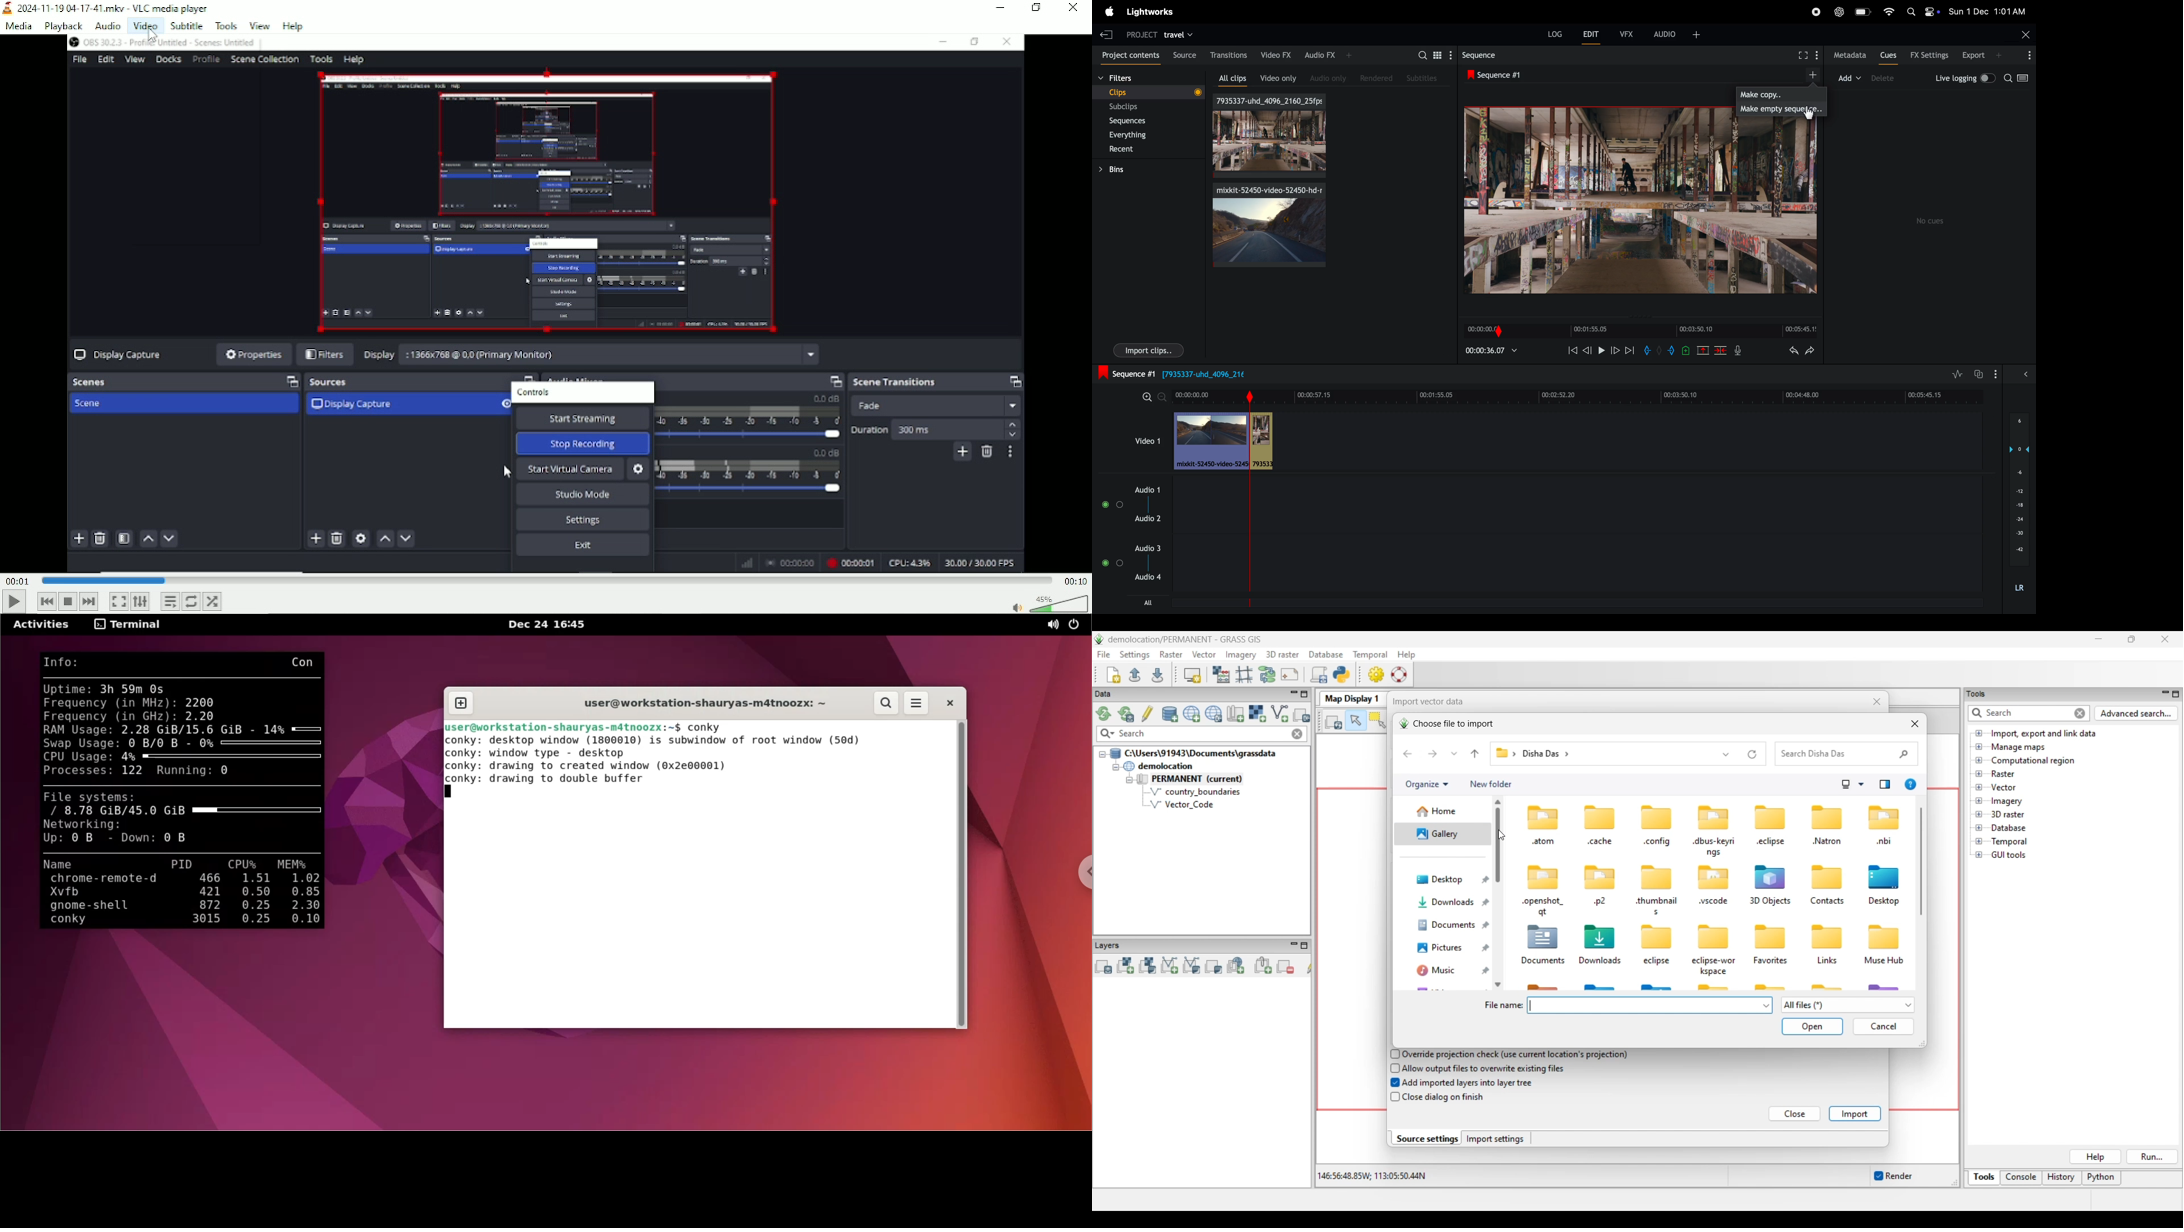 The image size is (2184, 1232). What do you see at coordinates (1997, 374) in the screenshot?
I see `show settings menu` at bounding box center [1997, 374].